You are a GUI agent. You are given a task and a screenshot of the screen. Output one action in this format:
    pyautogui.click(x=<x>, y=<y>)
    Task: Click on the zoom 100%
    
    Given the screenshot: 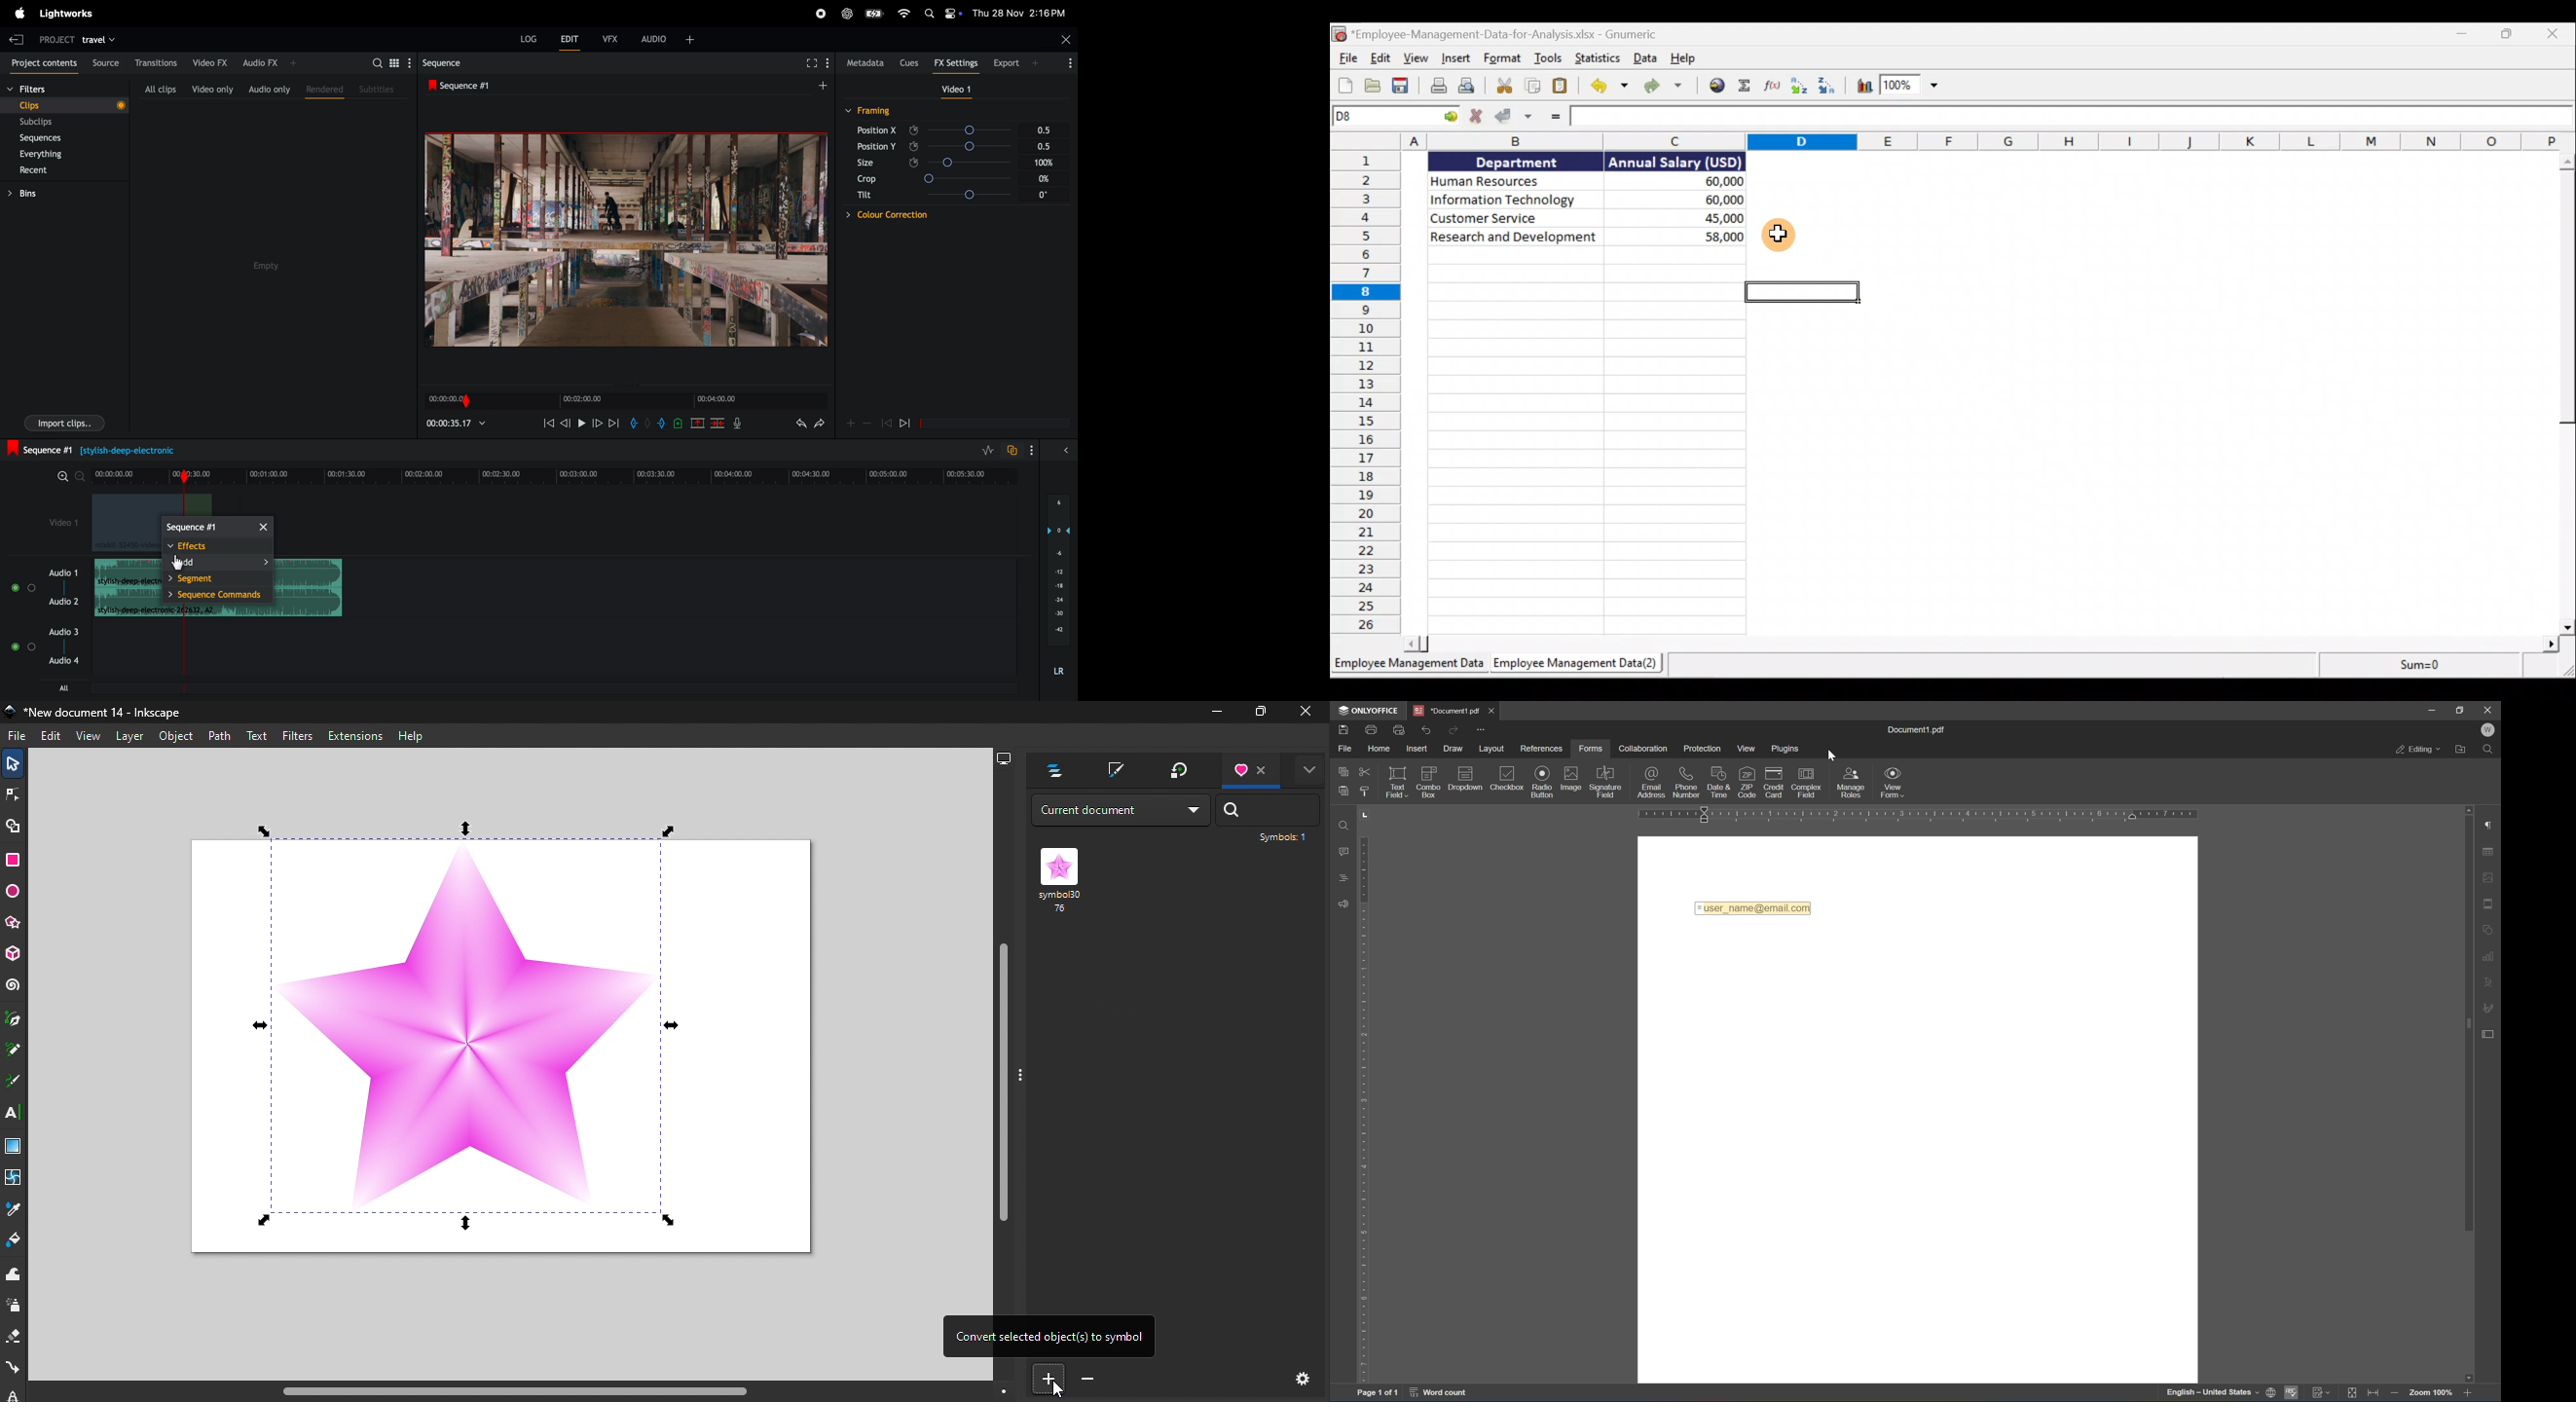 What is the action you would take?
    pyautogui.click(x=2429, y=1395)
    